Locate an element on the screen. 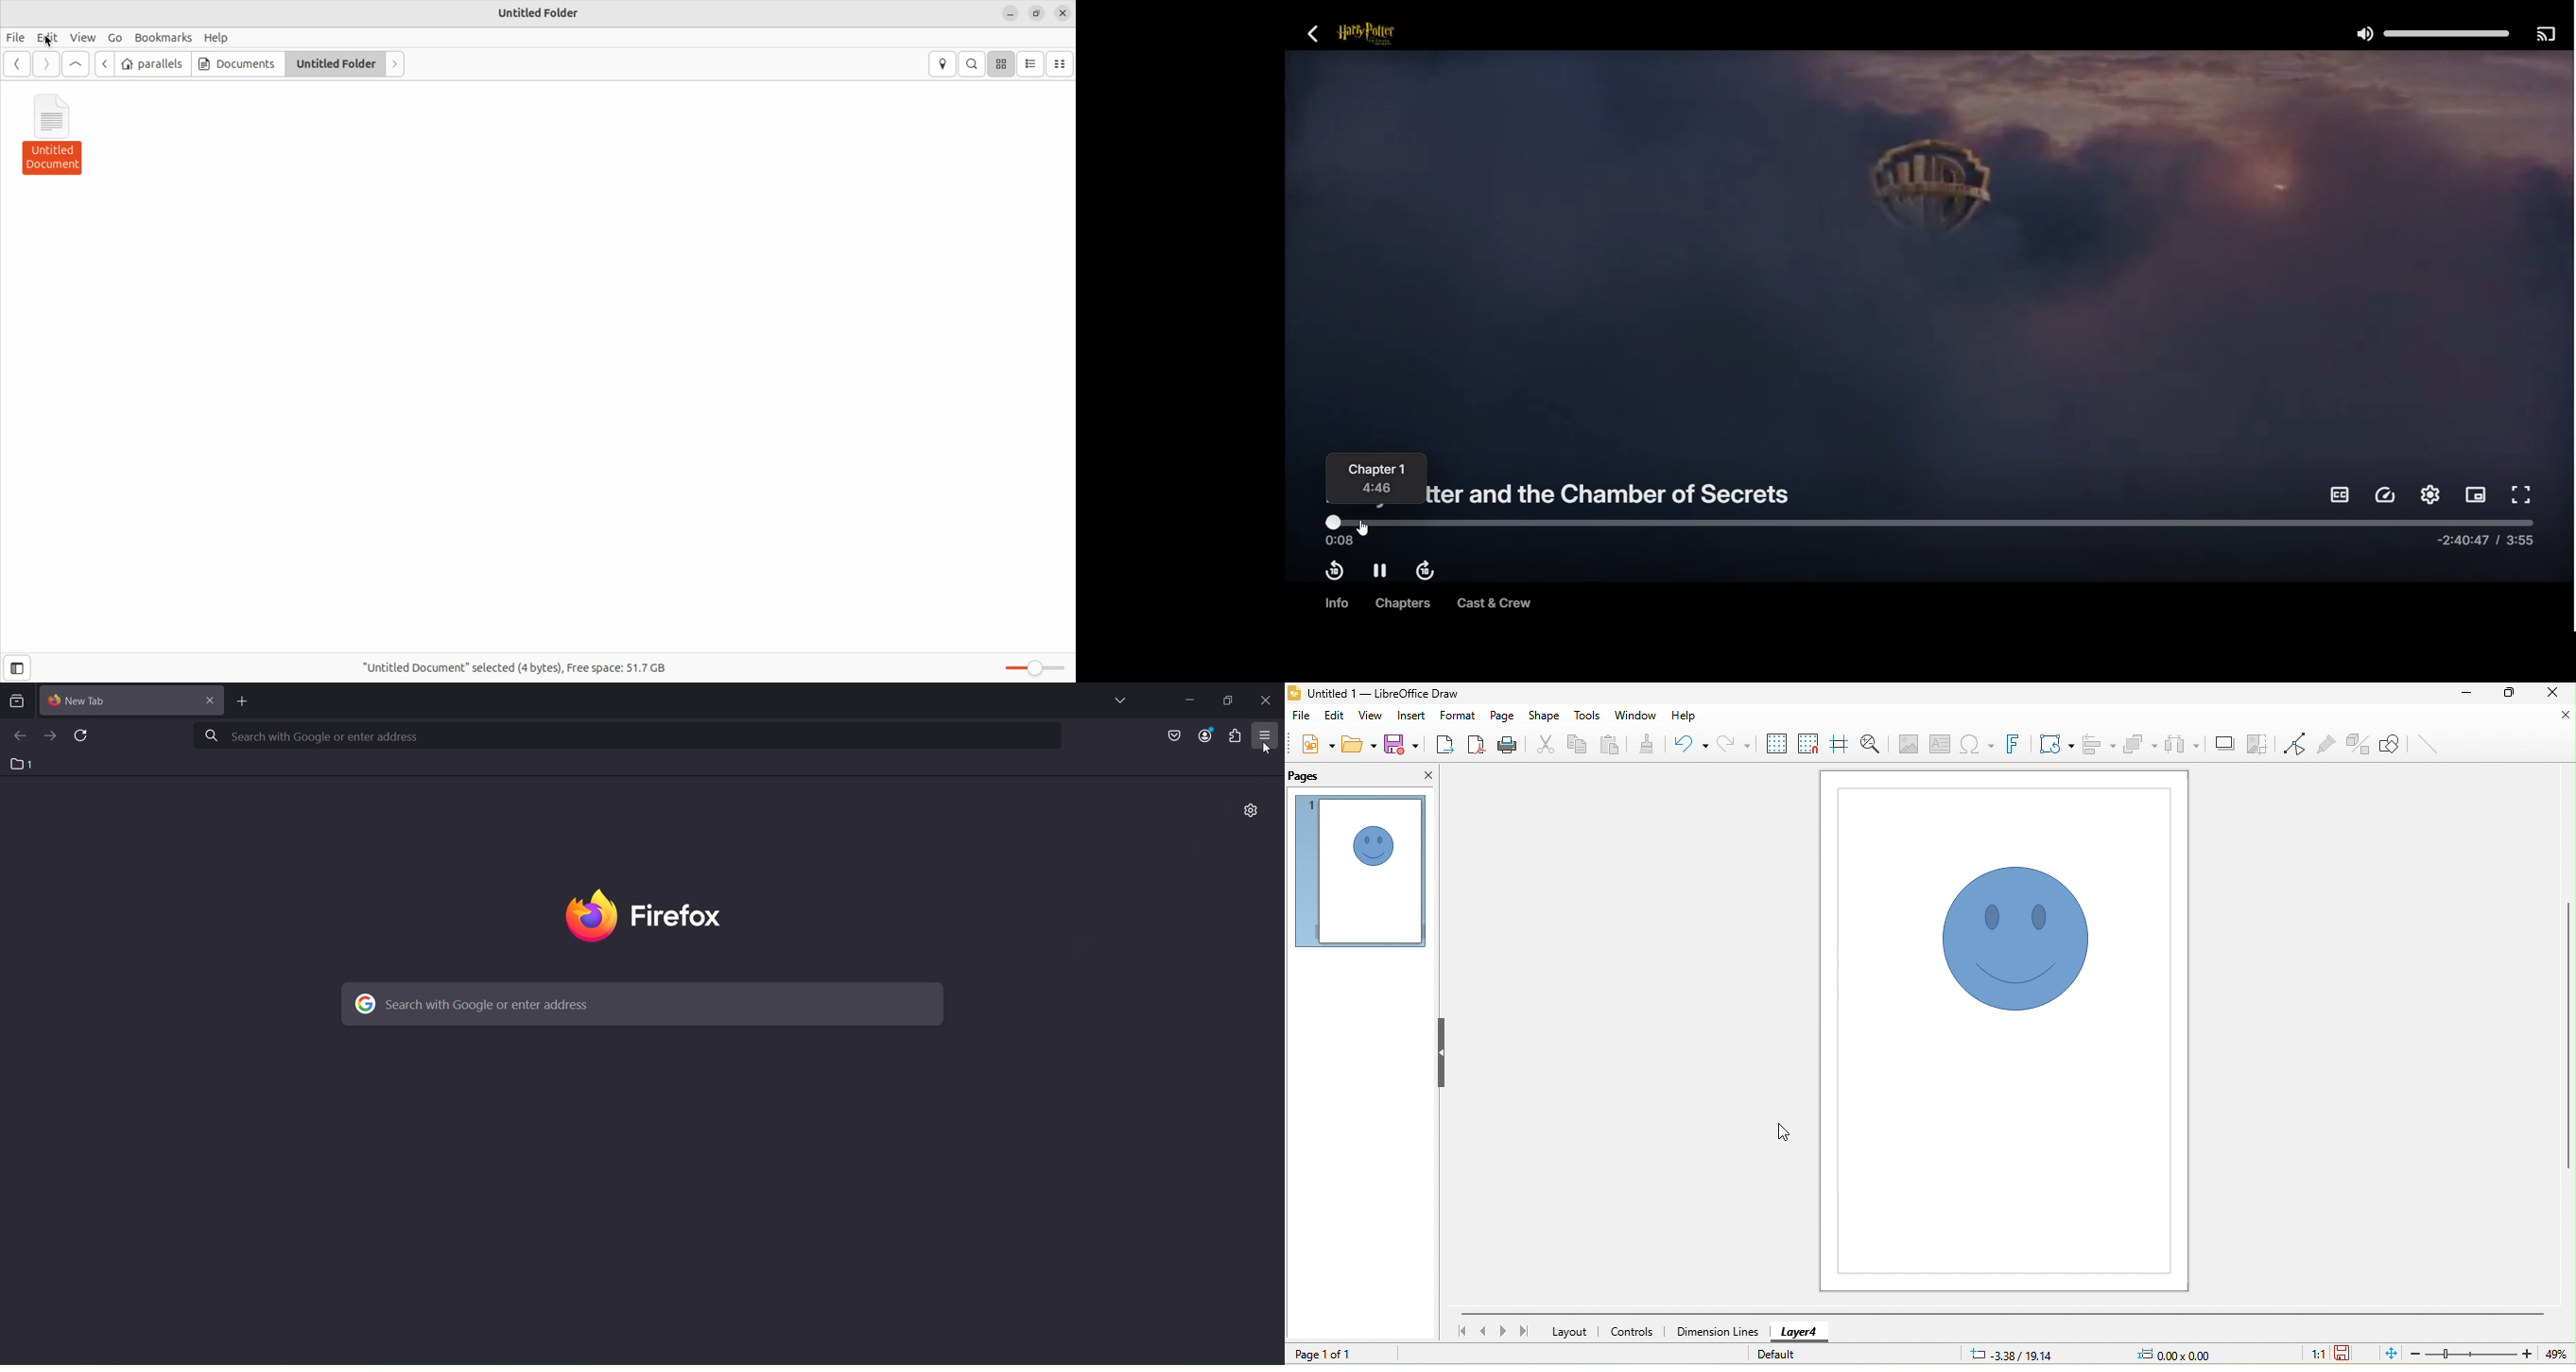 The image size is (2576, 1372). glue point function is located at coordinates (2328, 744).